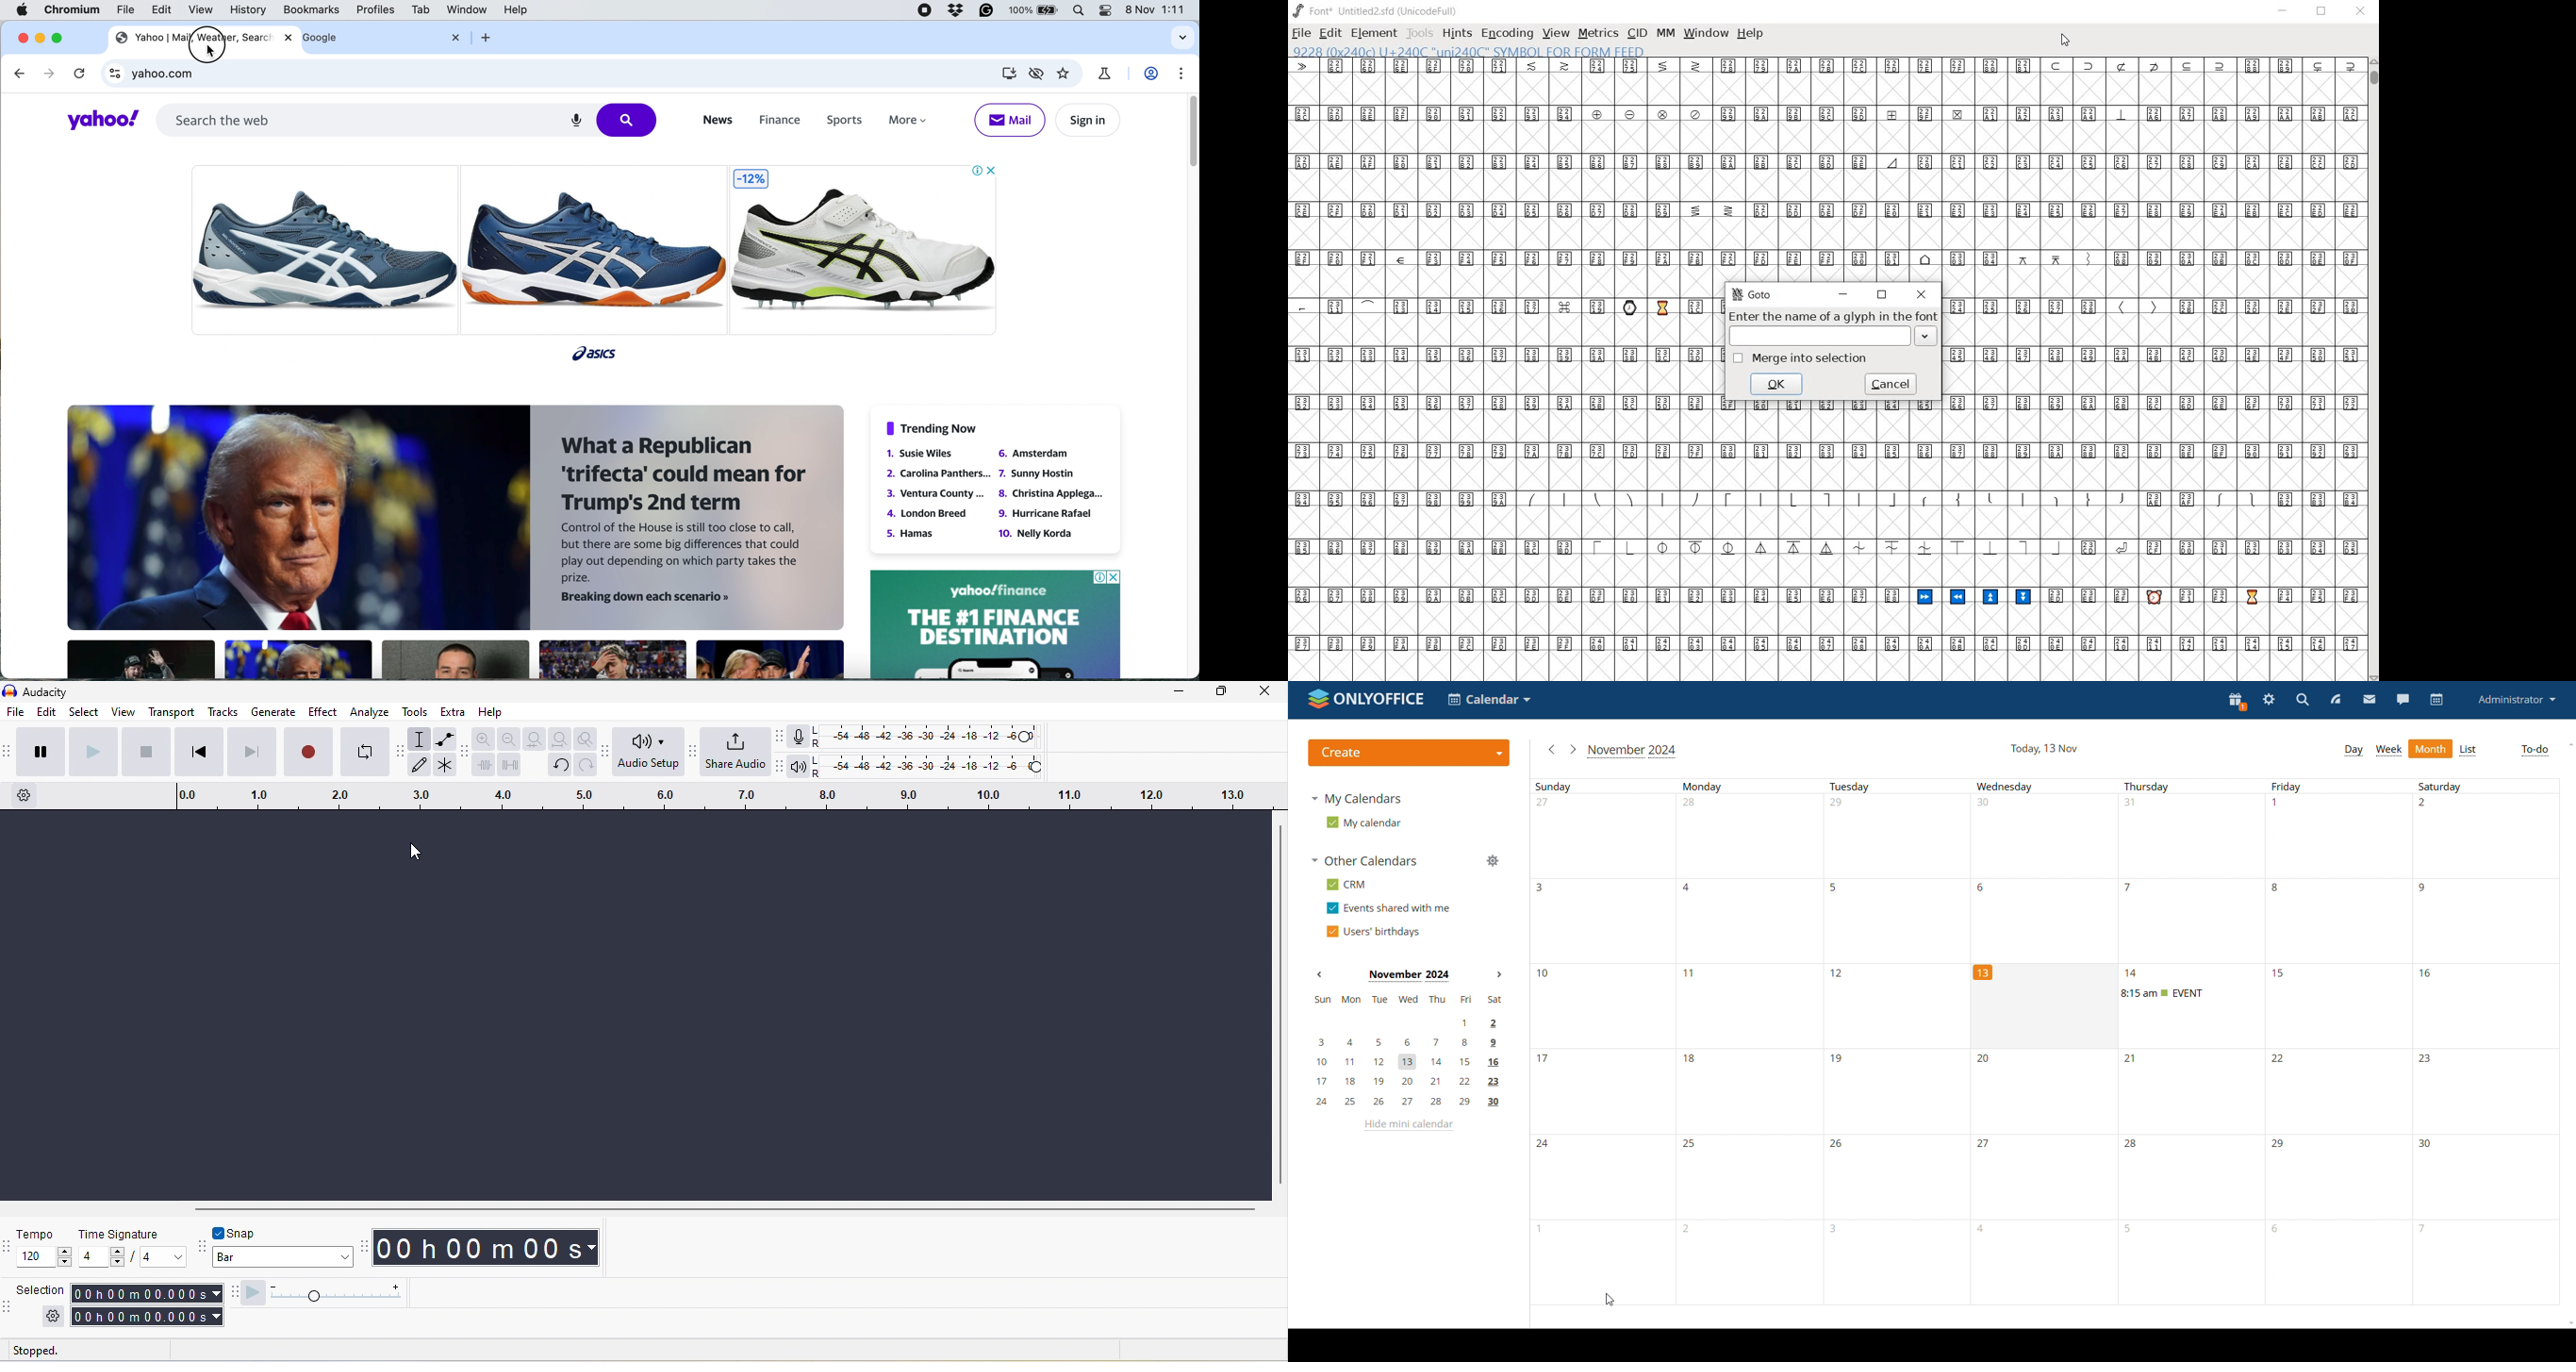 The image size is (2576, 1372). I want to click on fit selection to width, so click(534, 739).